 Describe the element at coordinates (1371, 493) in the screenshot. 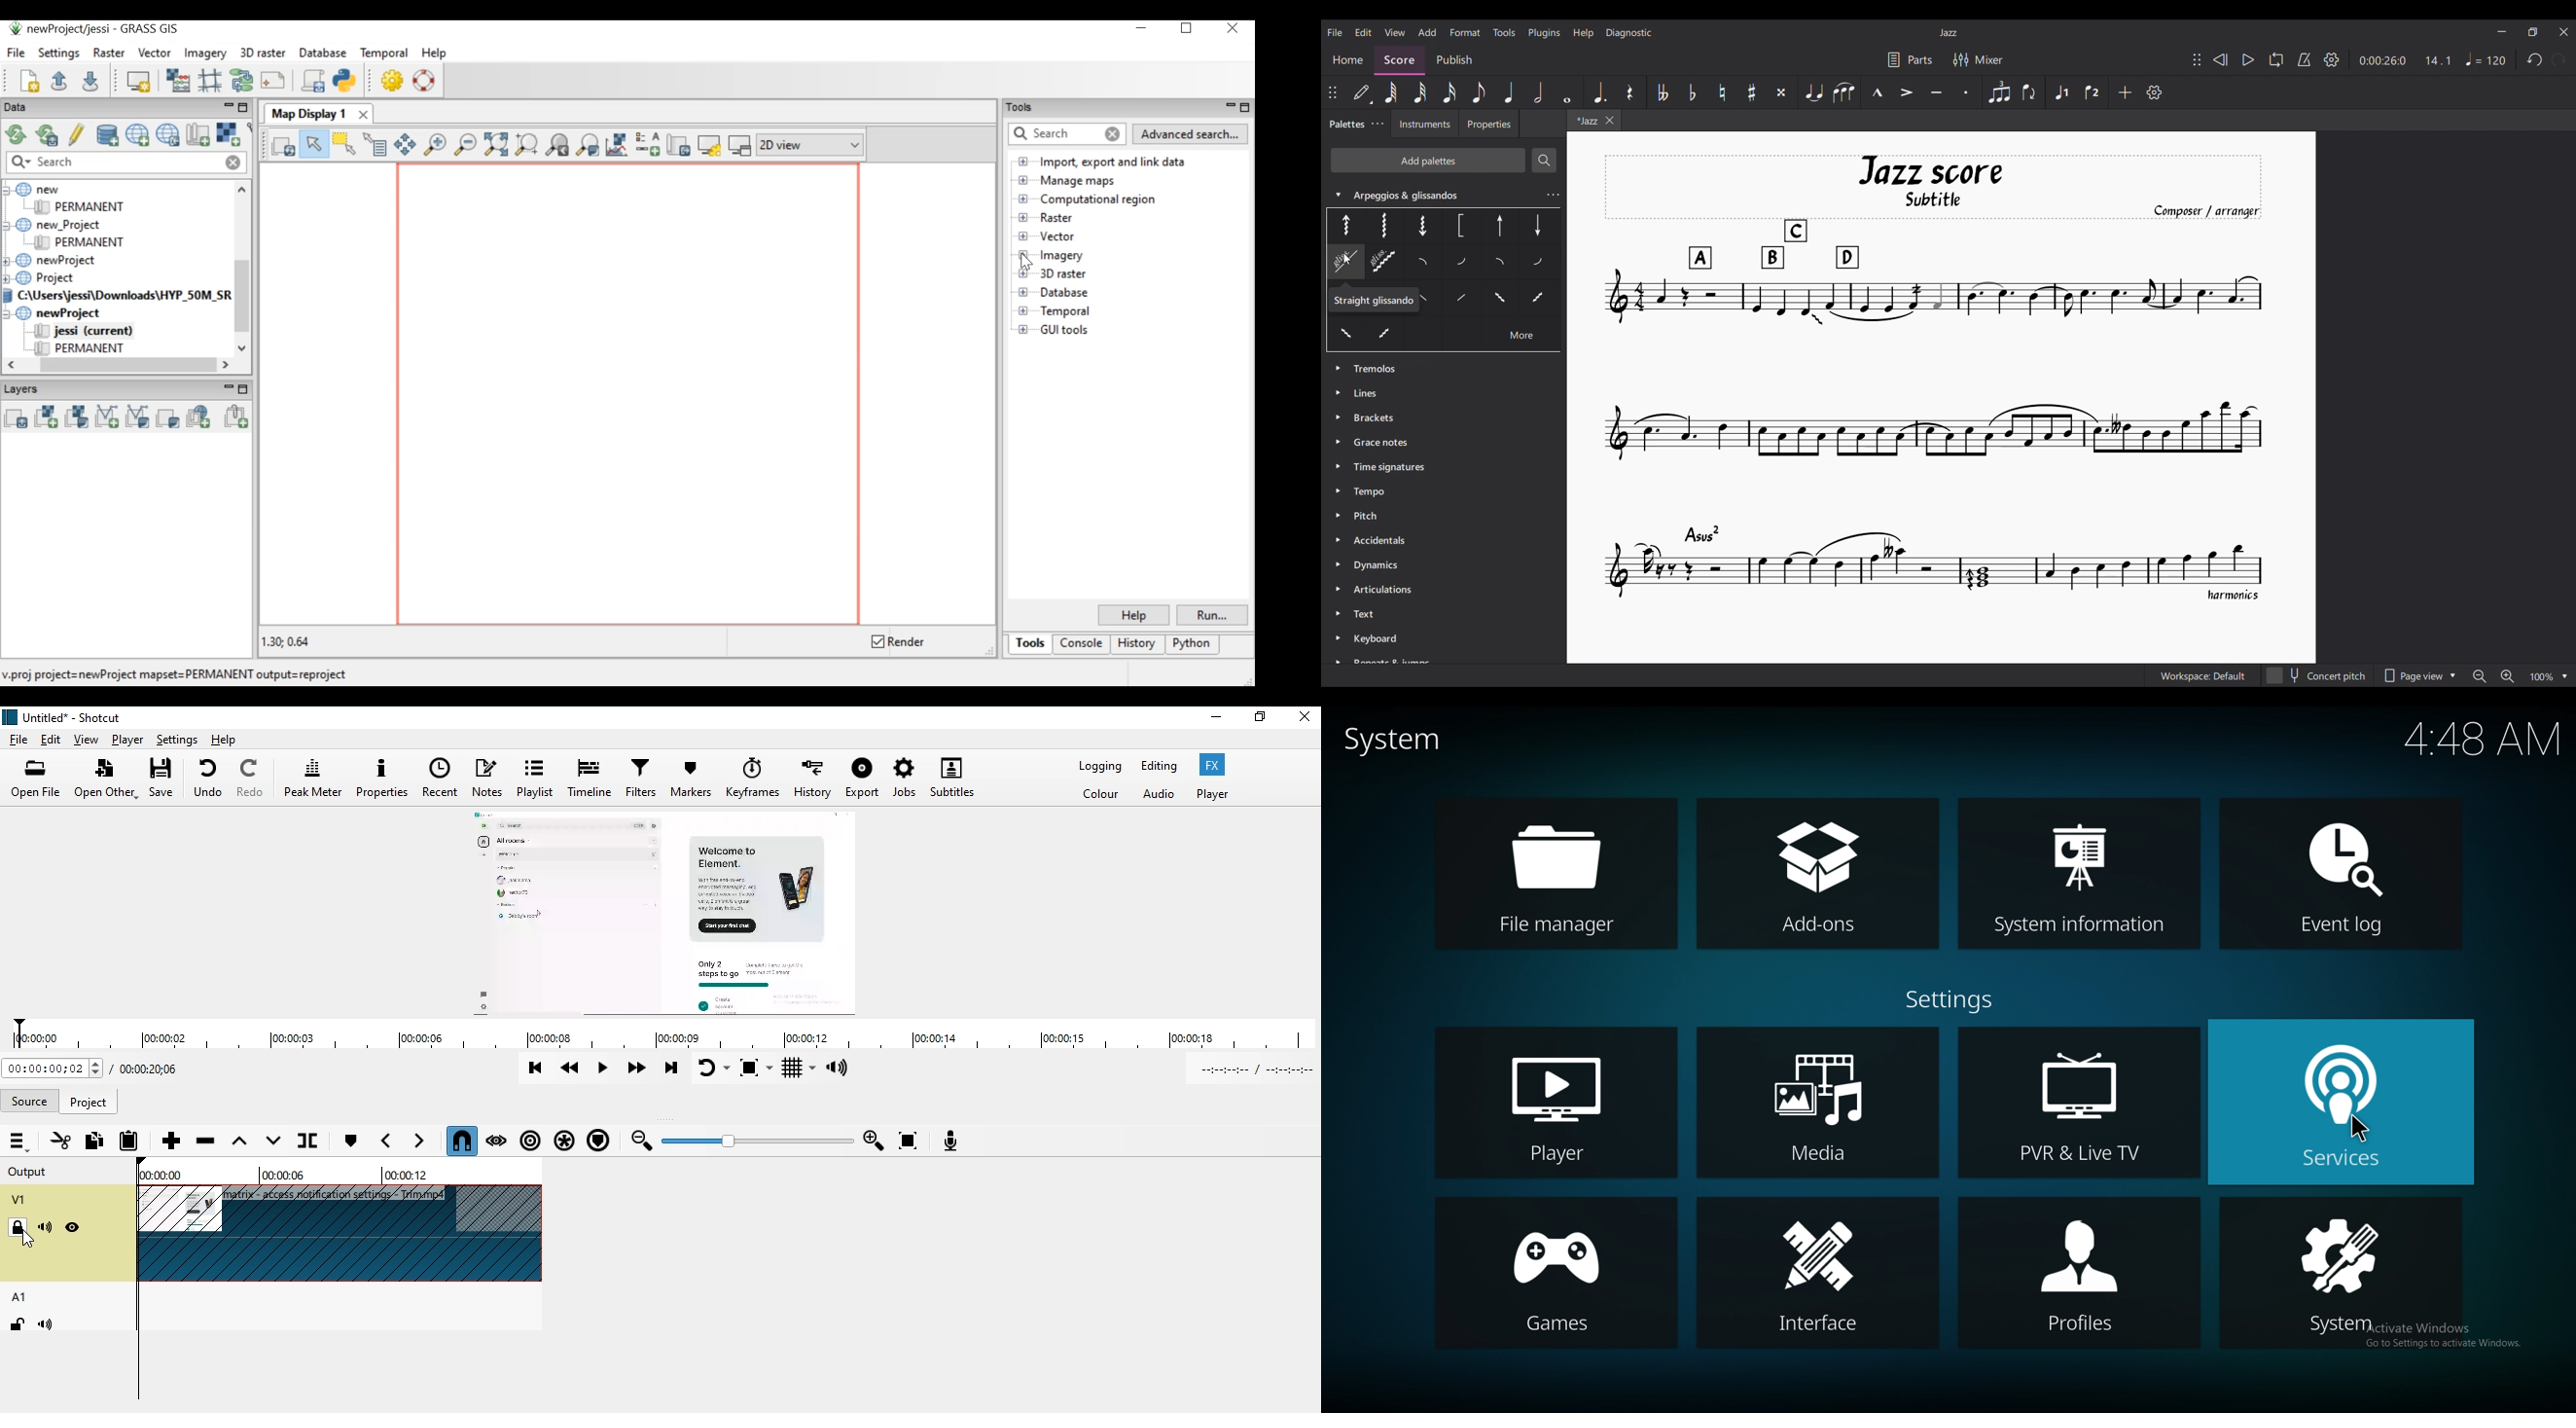

I see `Tempo` at that location.